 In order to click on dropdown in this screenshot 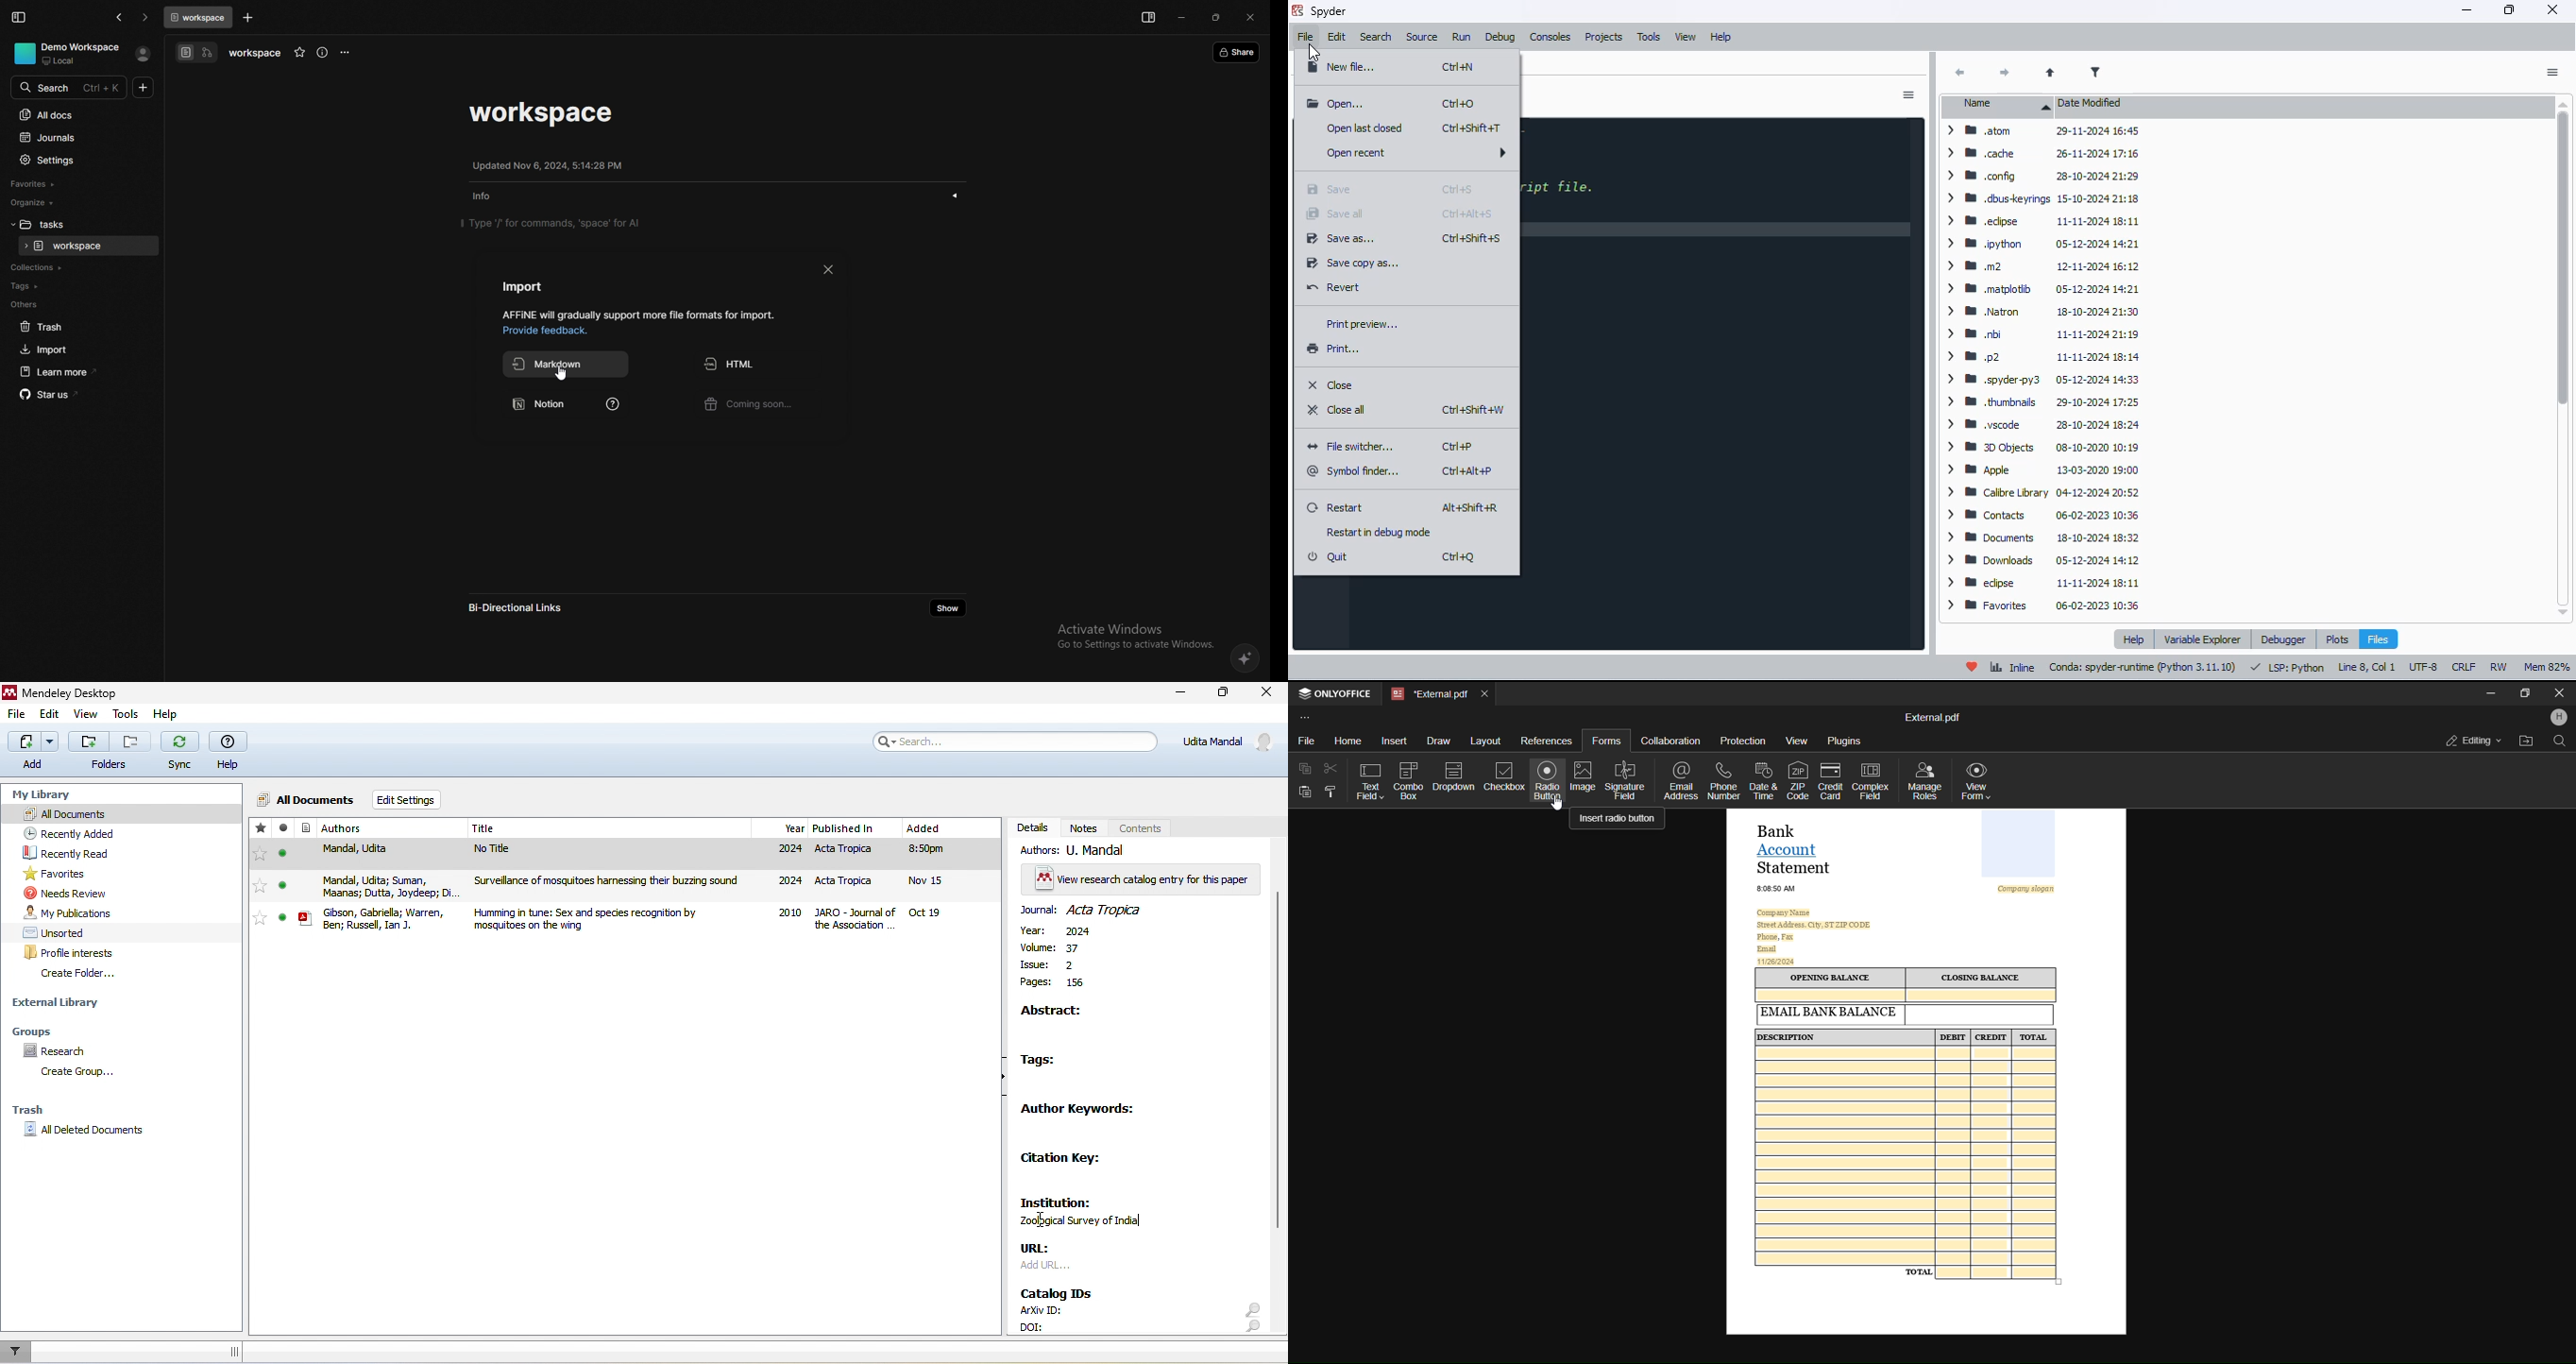, I will do `click(1454, 775)`.